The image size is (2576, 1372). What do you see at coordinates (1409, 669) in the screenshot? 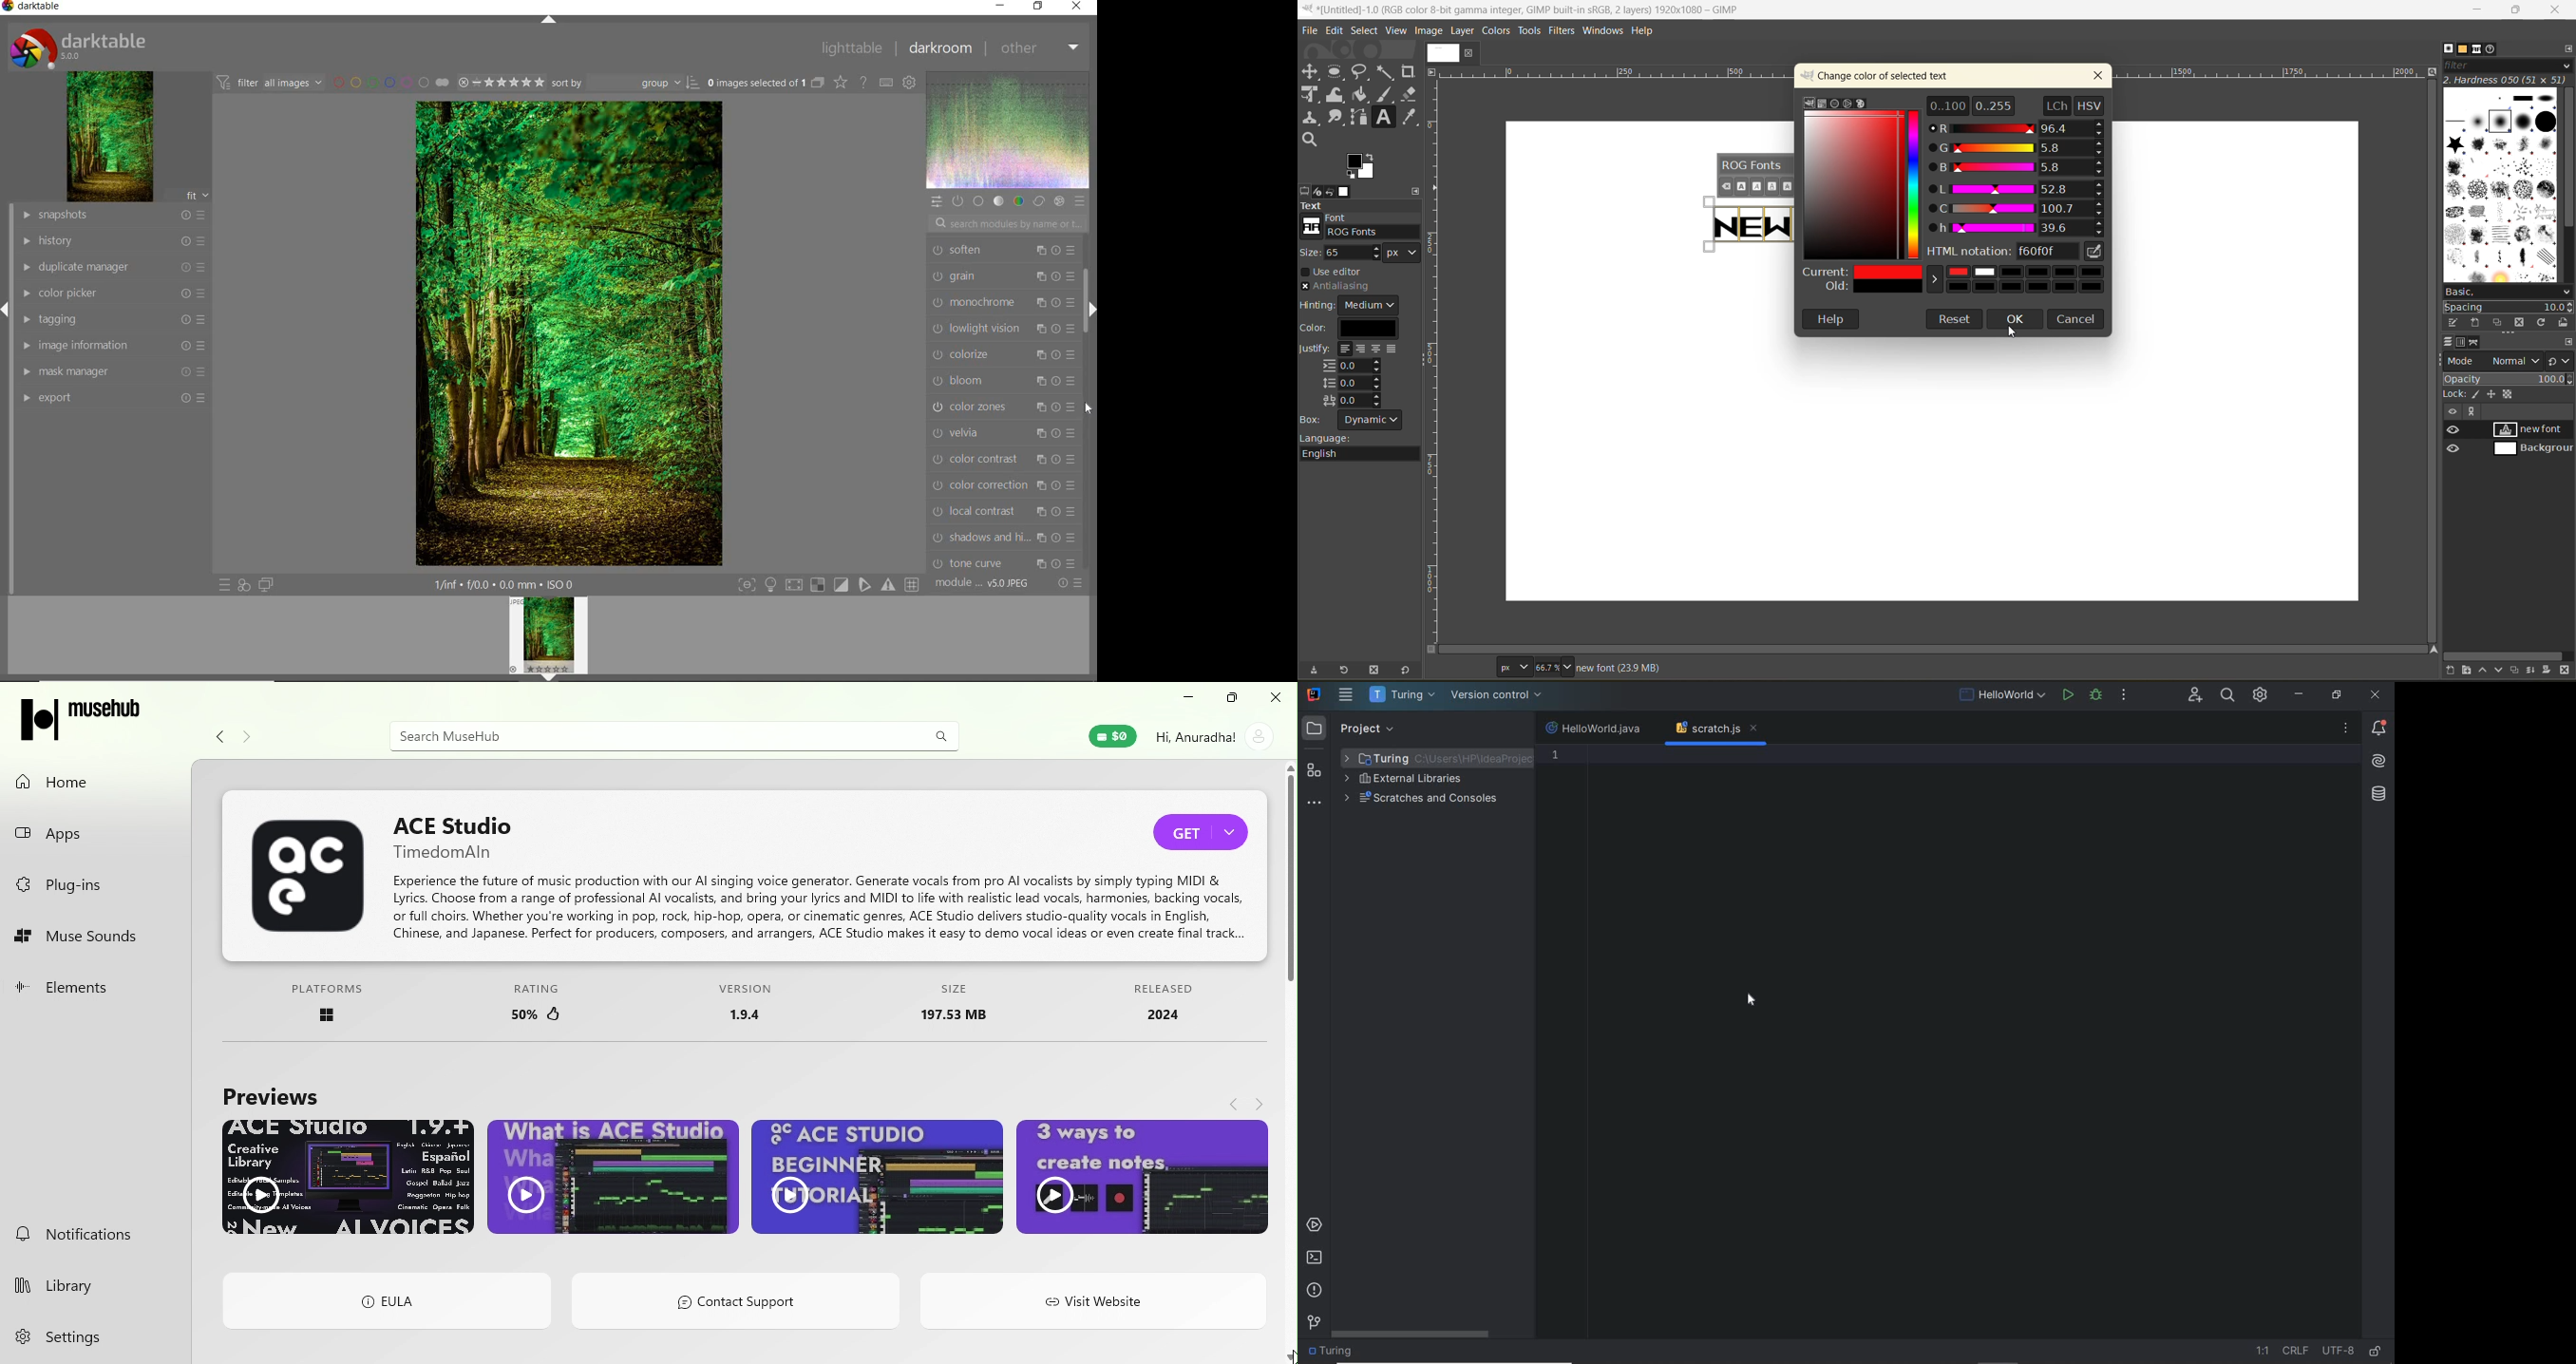
I see `reset` at bounding box center [1409, 669].